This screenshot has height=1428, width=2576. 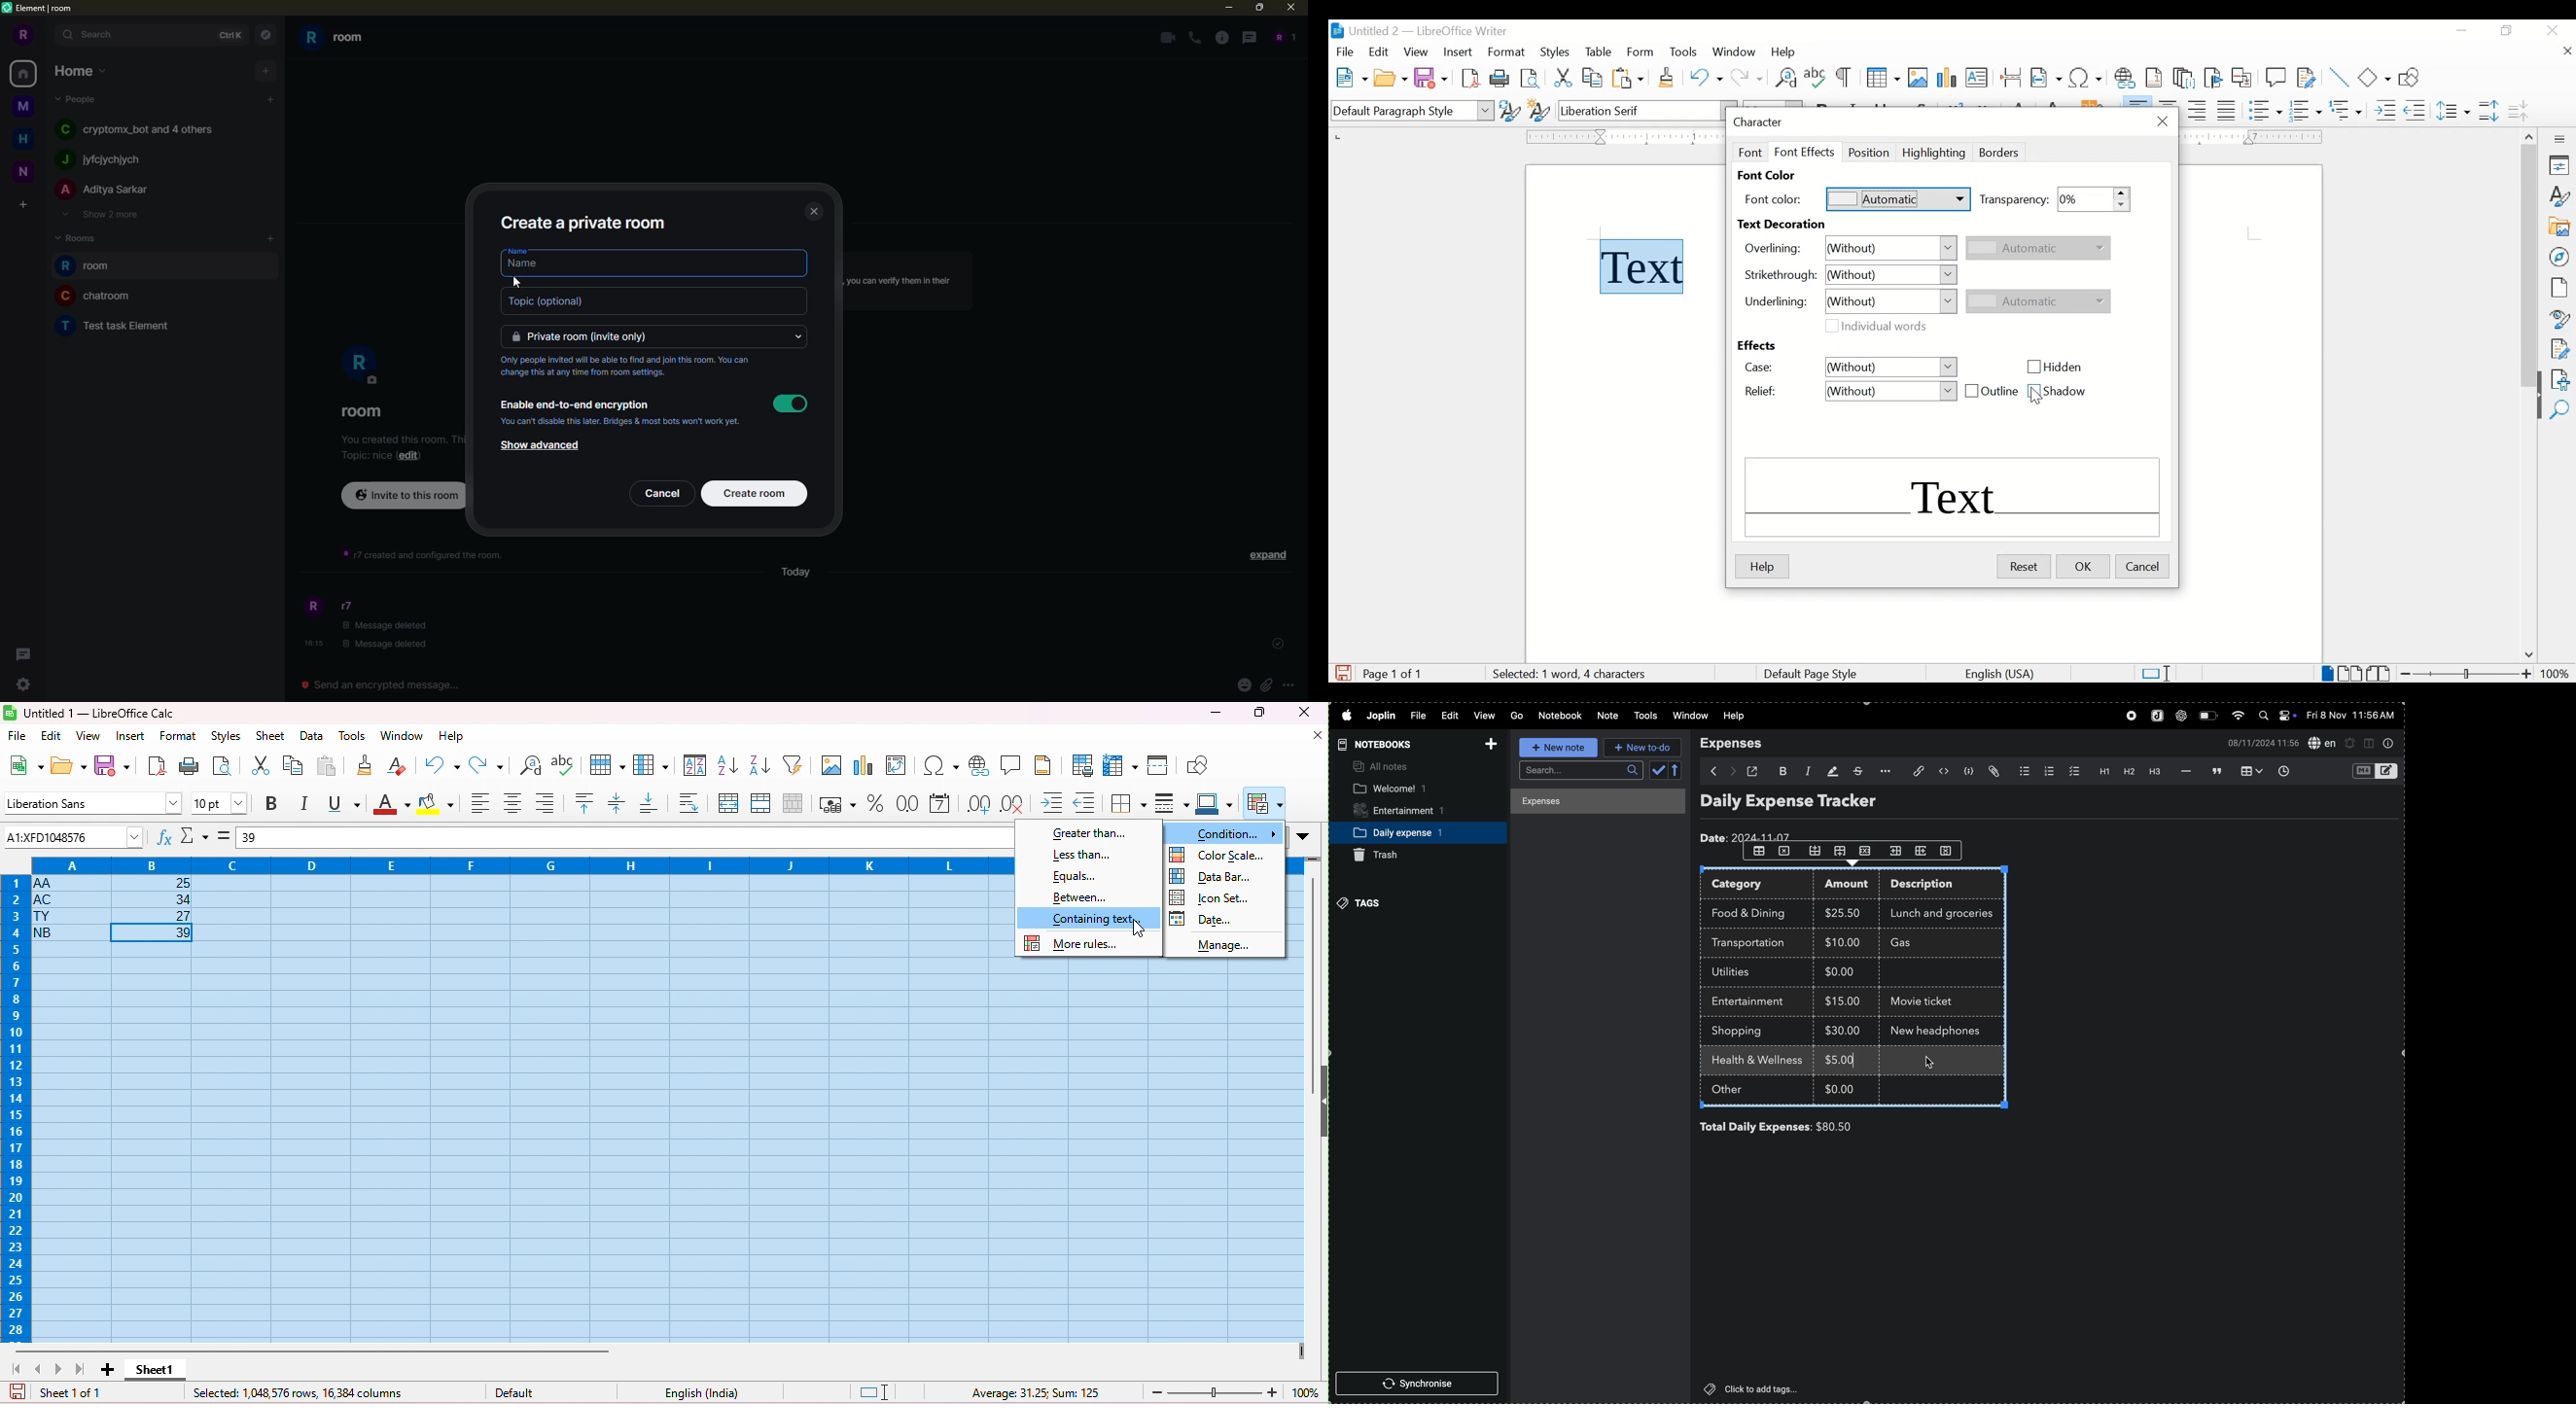 What do you see at coordinates (578, 403) in the screenshot?
I see `enable encryption` at bounding box center [578, 403].